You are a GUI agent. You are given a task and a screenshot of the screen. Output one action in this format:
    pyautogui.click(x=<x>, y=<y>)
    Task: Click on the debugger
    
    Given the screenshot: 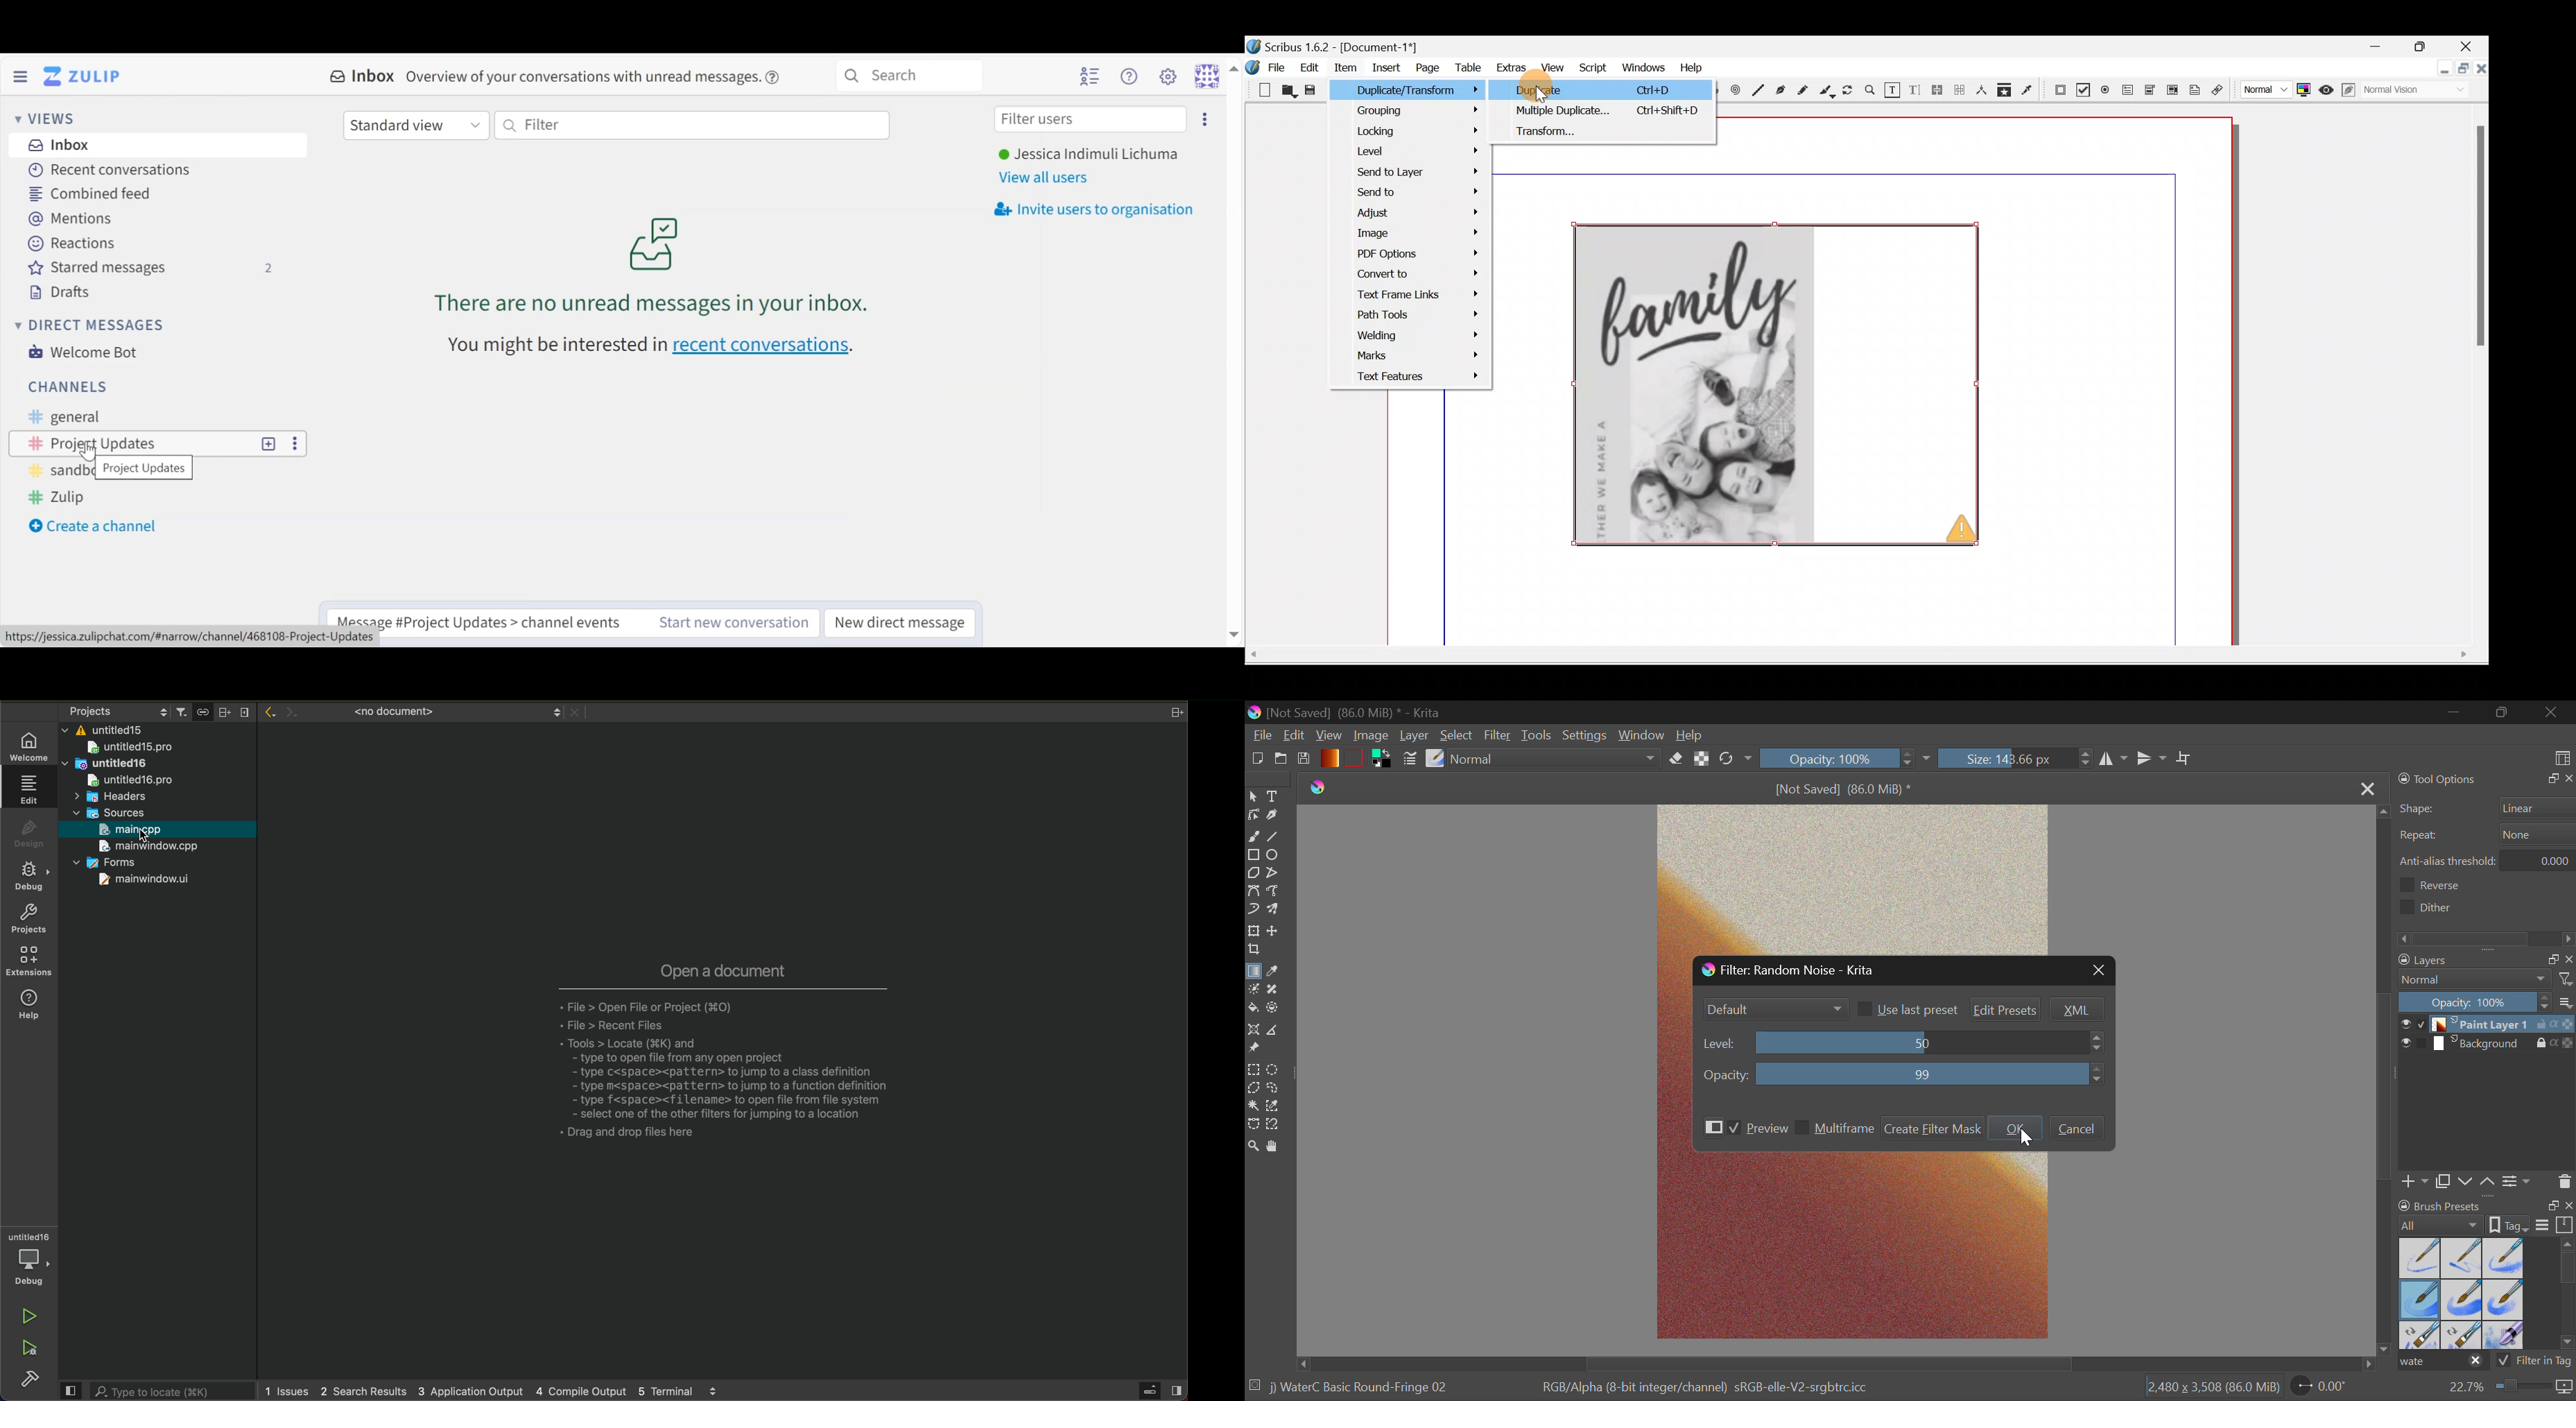 What is the action you would take?
    pyautogui.click(x=28, y=1259)
    